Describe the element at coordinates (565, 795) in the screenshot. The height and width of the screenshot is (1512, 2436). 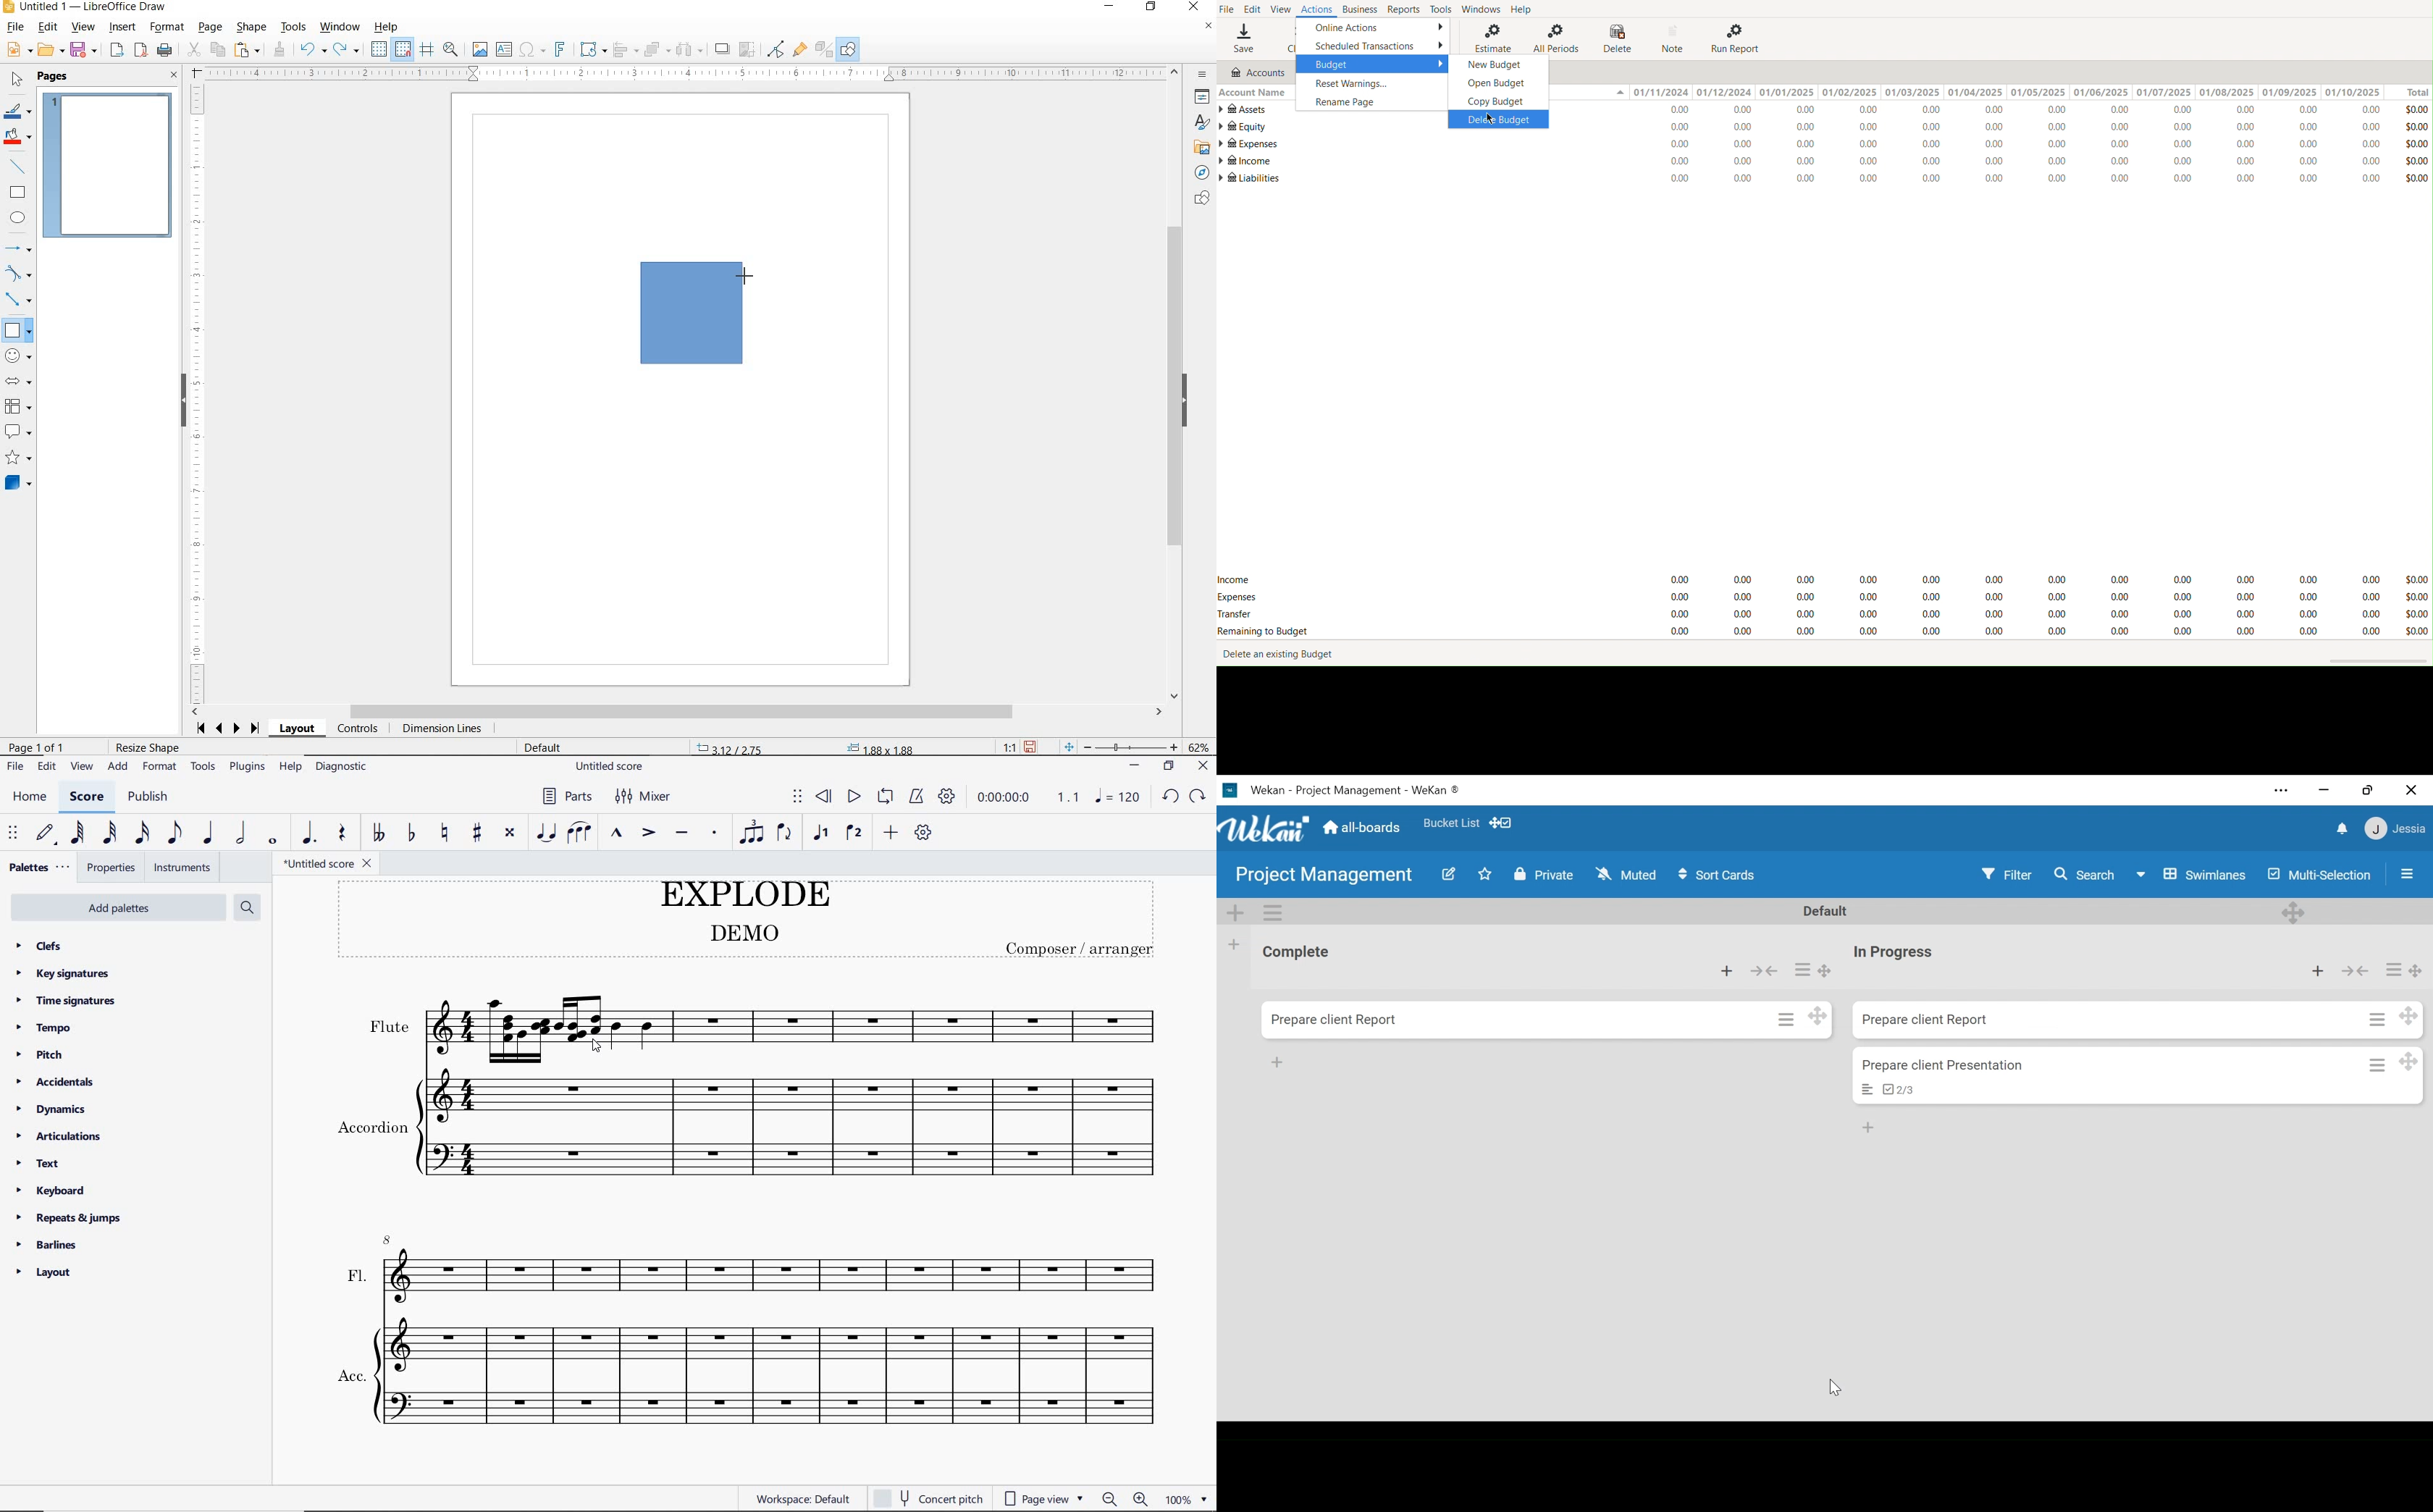
I see `parts` at that location.